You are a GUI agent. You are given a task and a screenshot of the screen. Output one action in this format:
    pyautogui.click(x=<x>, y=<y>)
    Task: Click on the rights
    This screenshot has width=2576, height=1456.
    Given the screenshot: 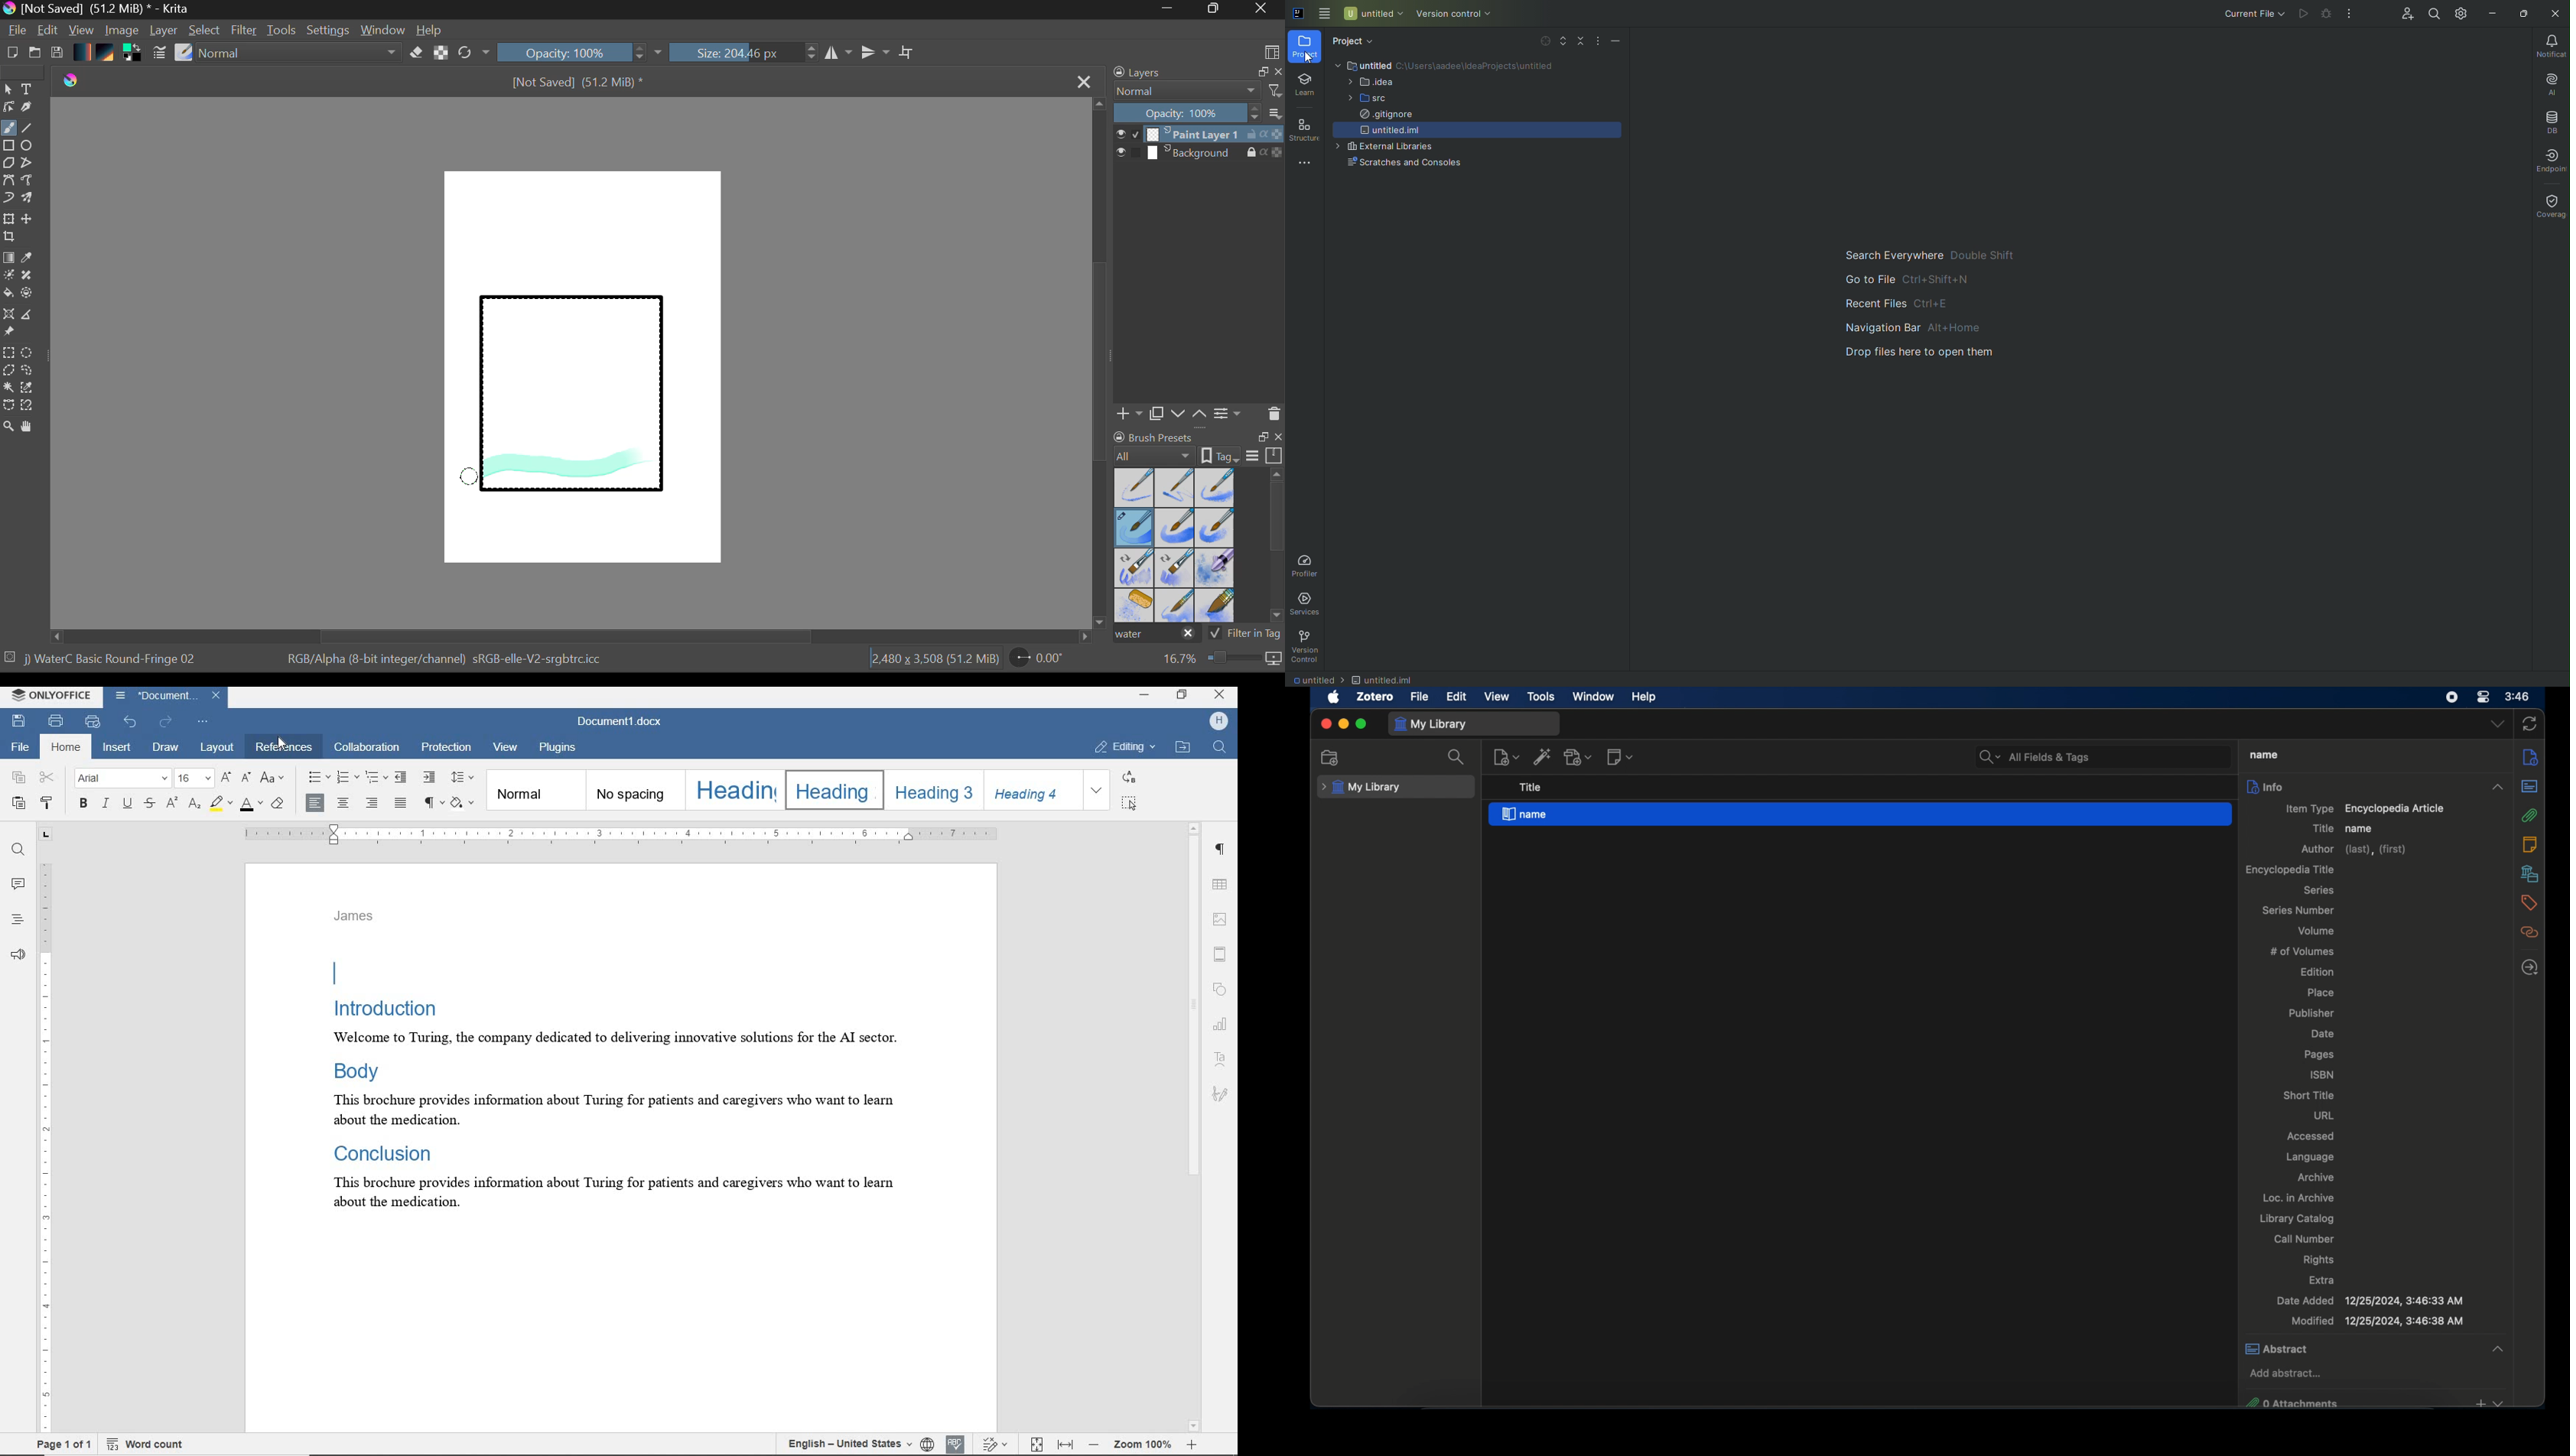 What is the action you would take?
    pyautogui.click(x=2321, y=1259)
    